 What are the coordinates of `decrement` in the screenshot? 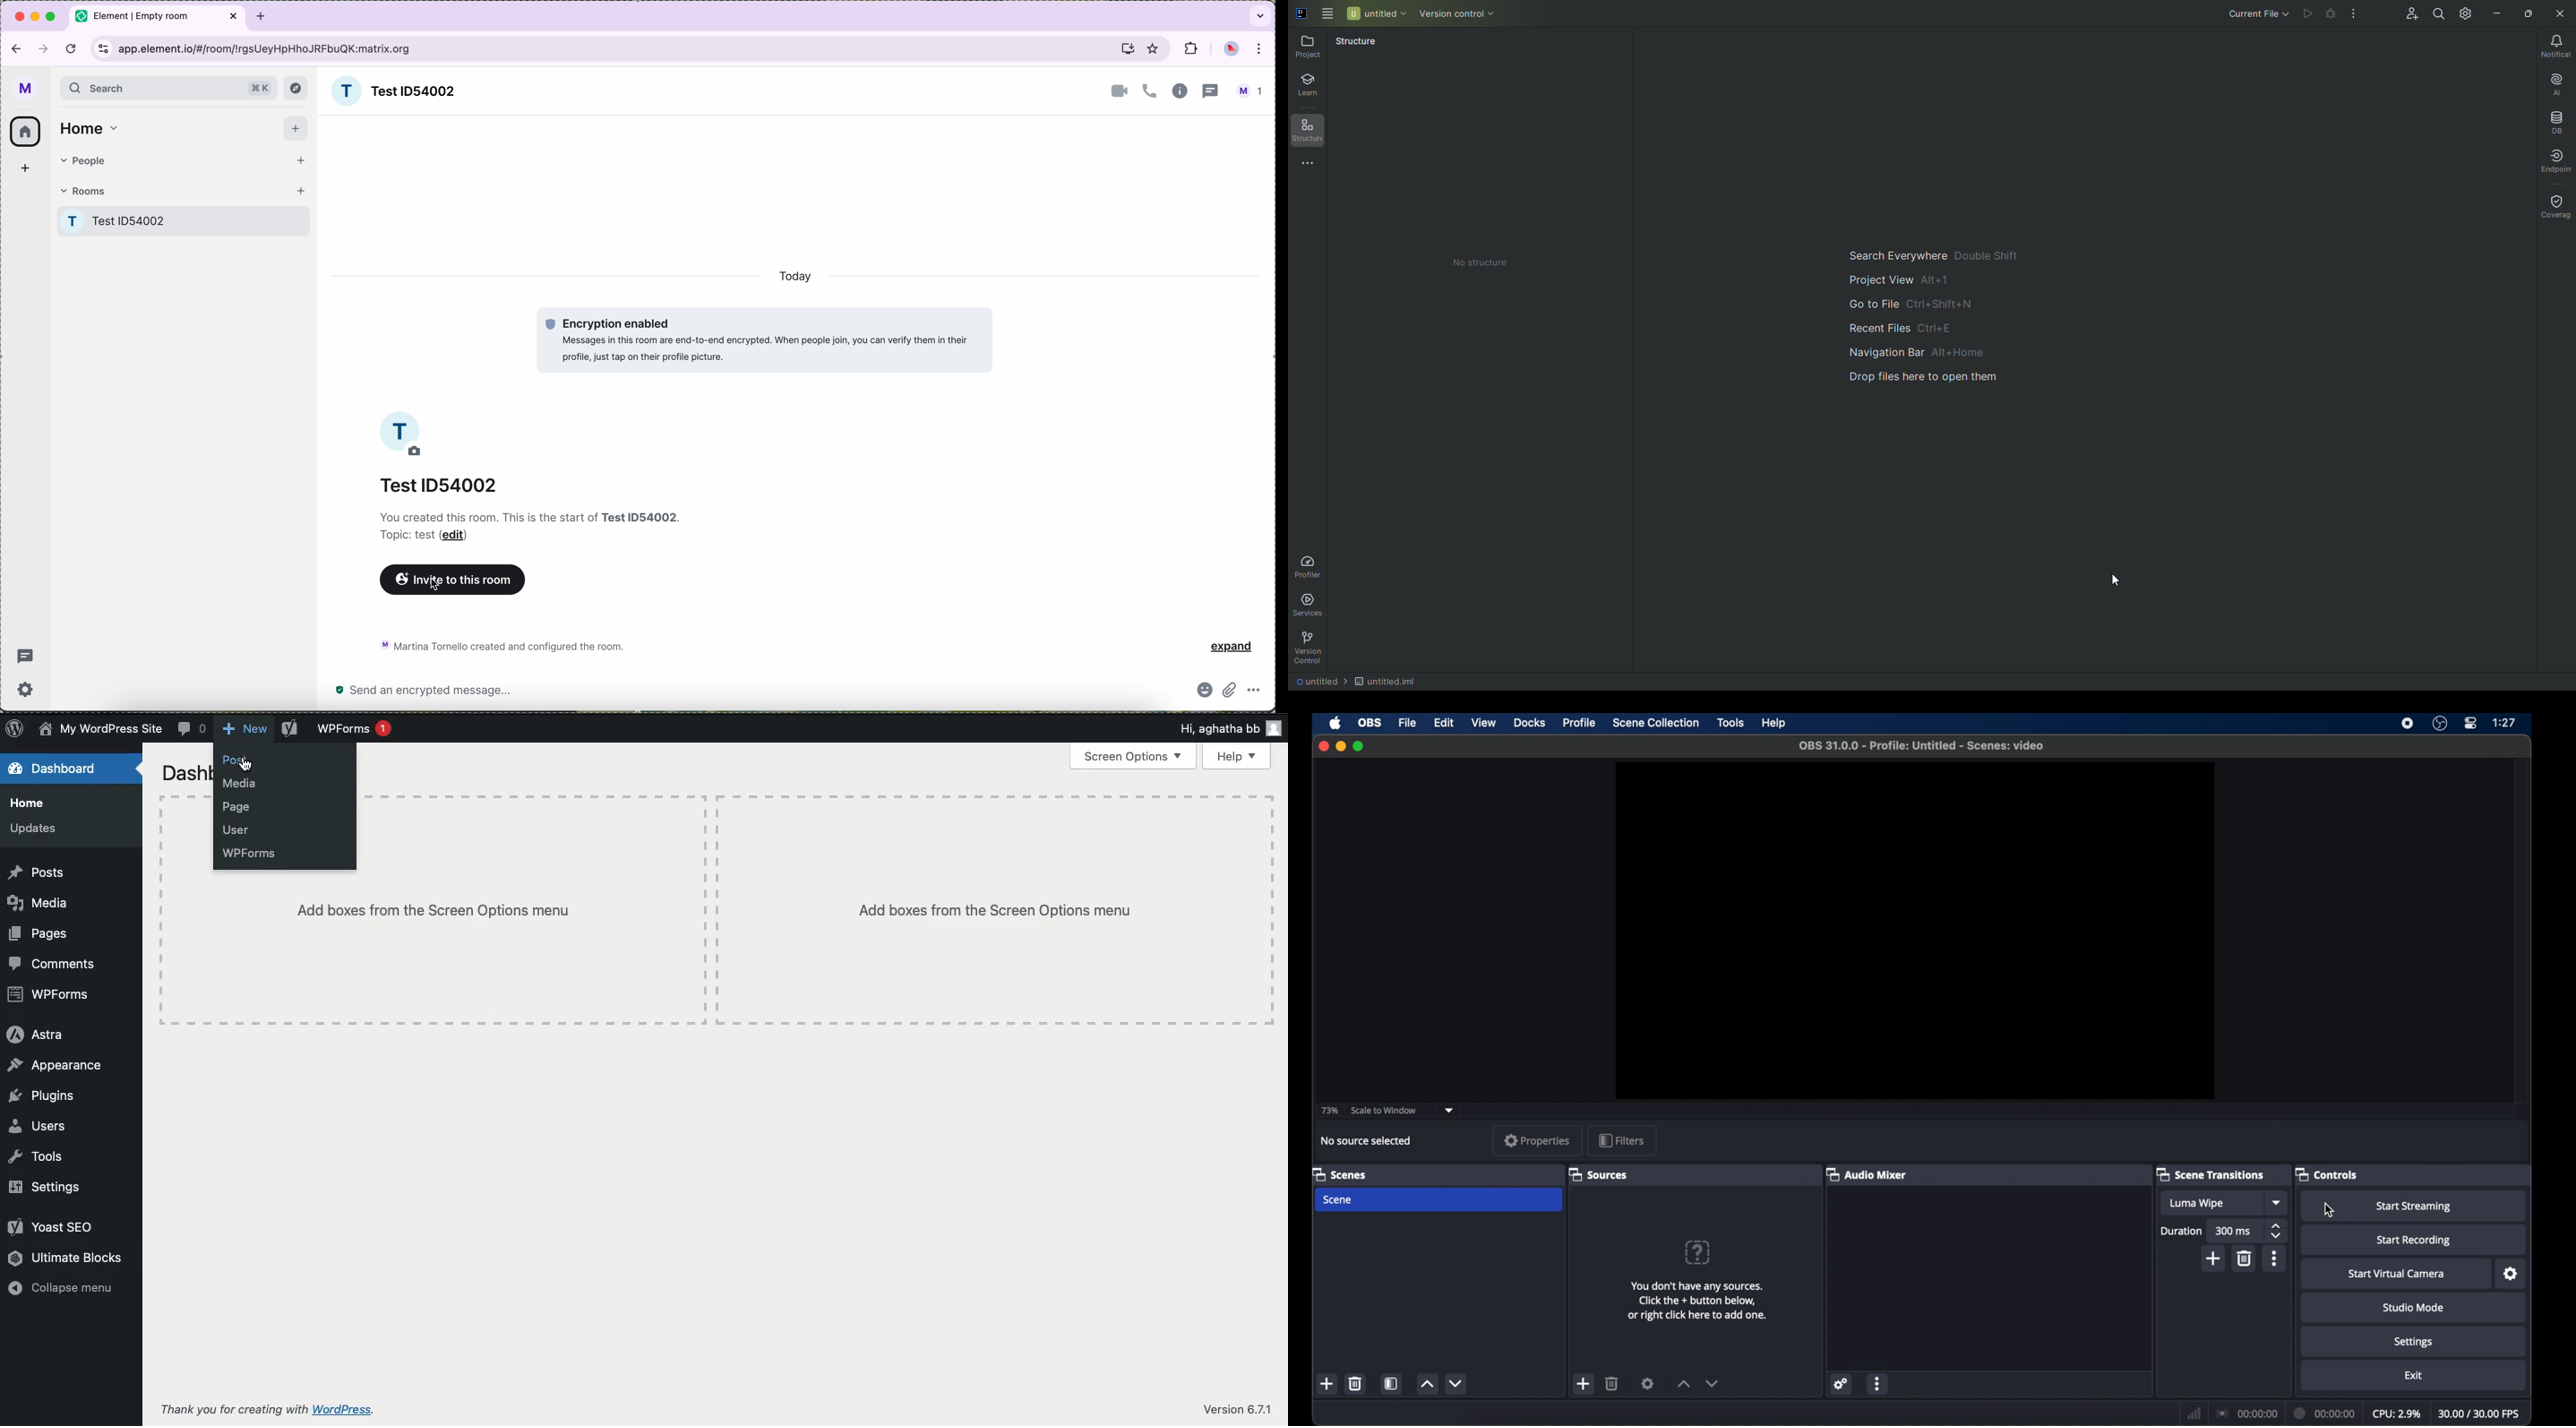 It's located at (1712, 1383).